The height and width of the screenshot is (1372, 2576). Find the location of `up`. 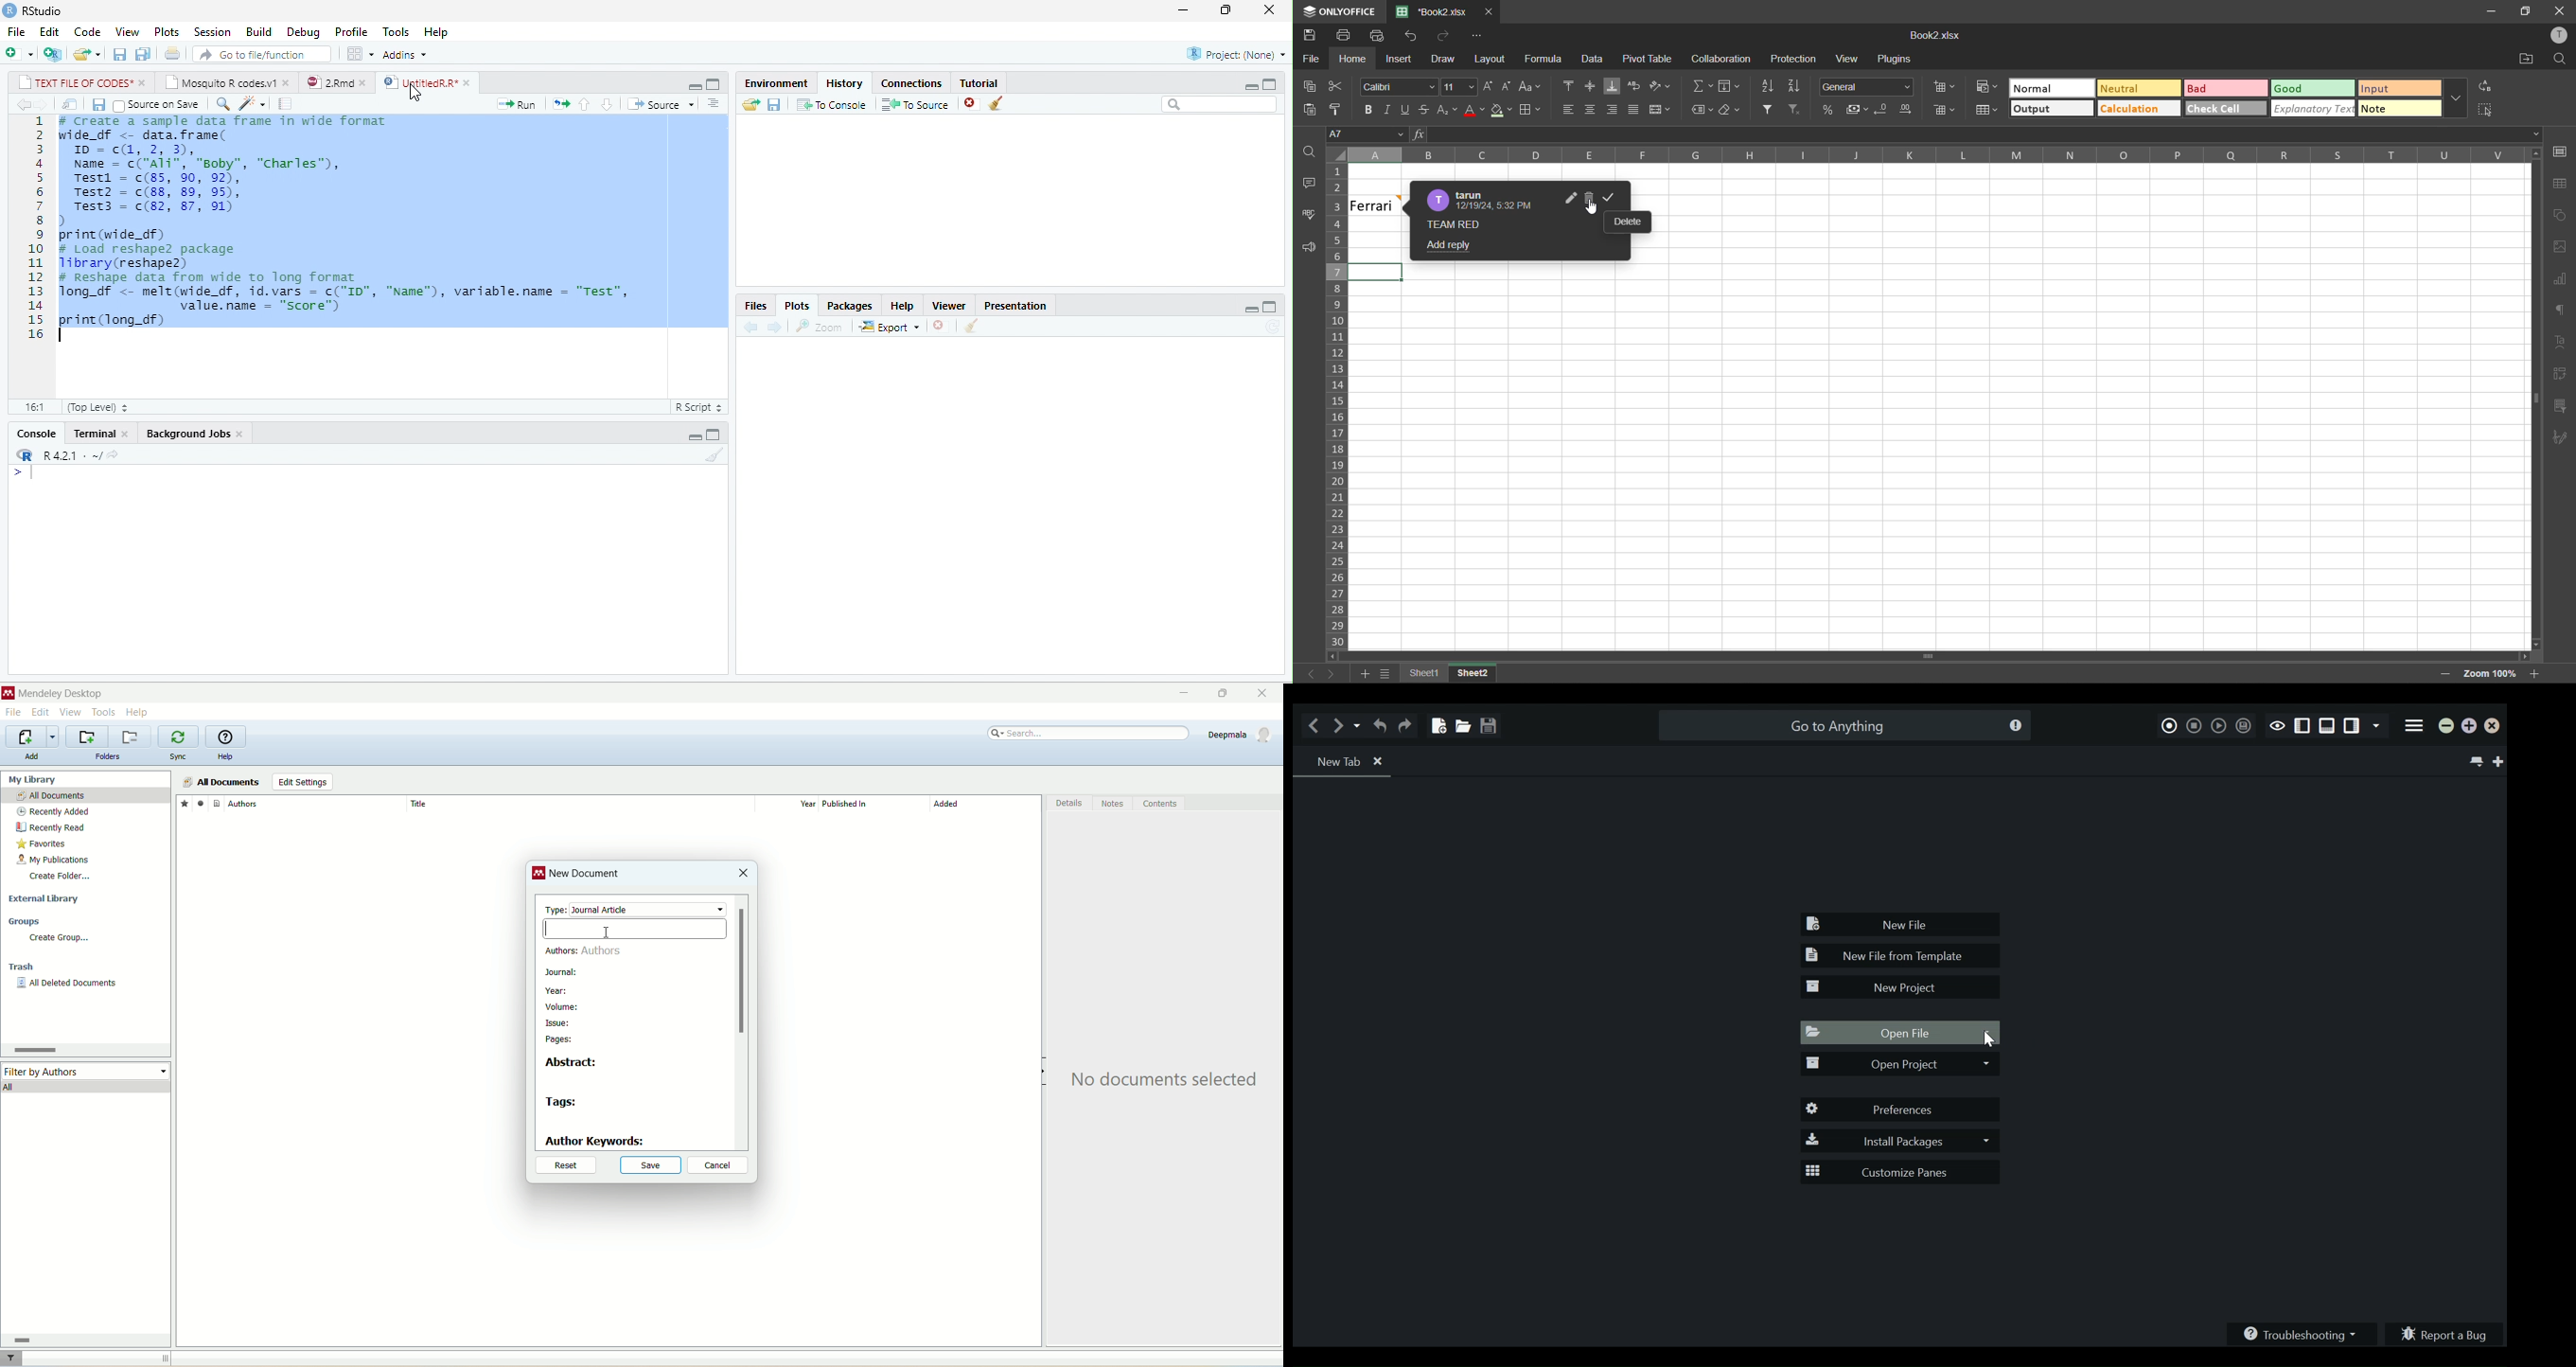

up is located at coordinates (585, 104).